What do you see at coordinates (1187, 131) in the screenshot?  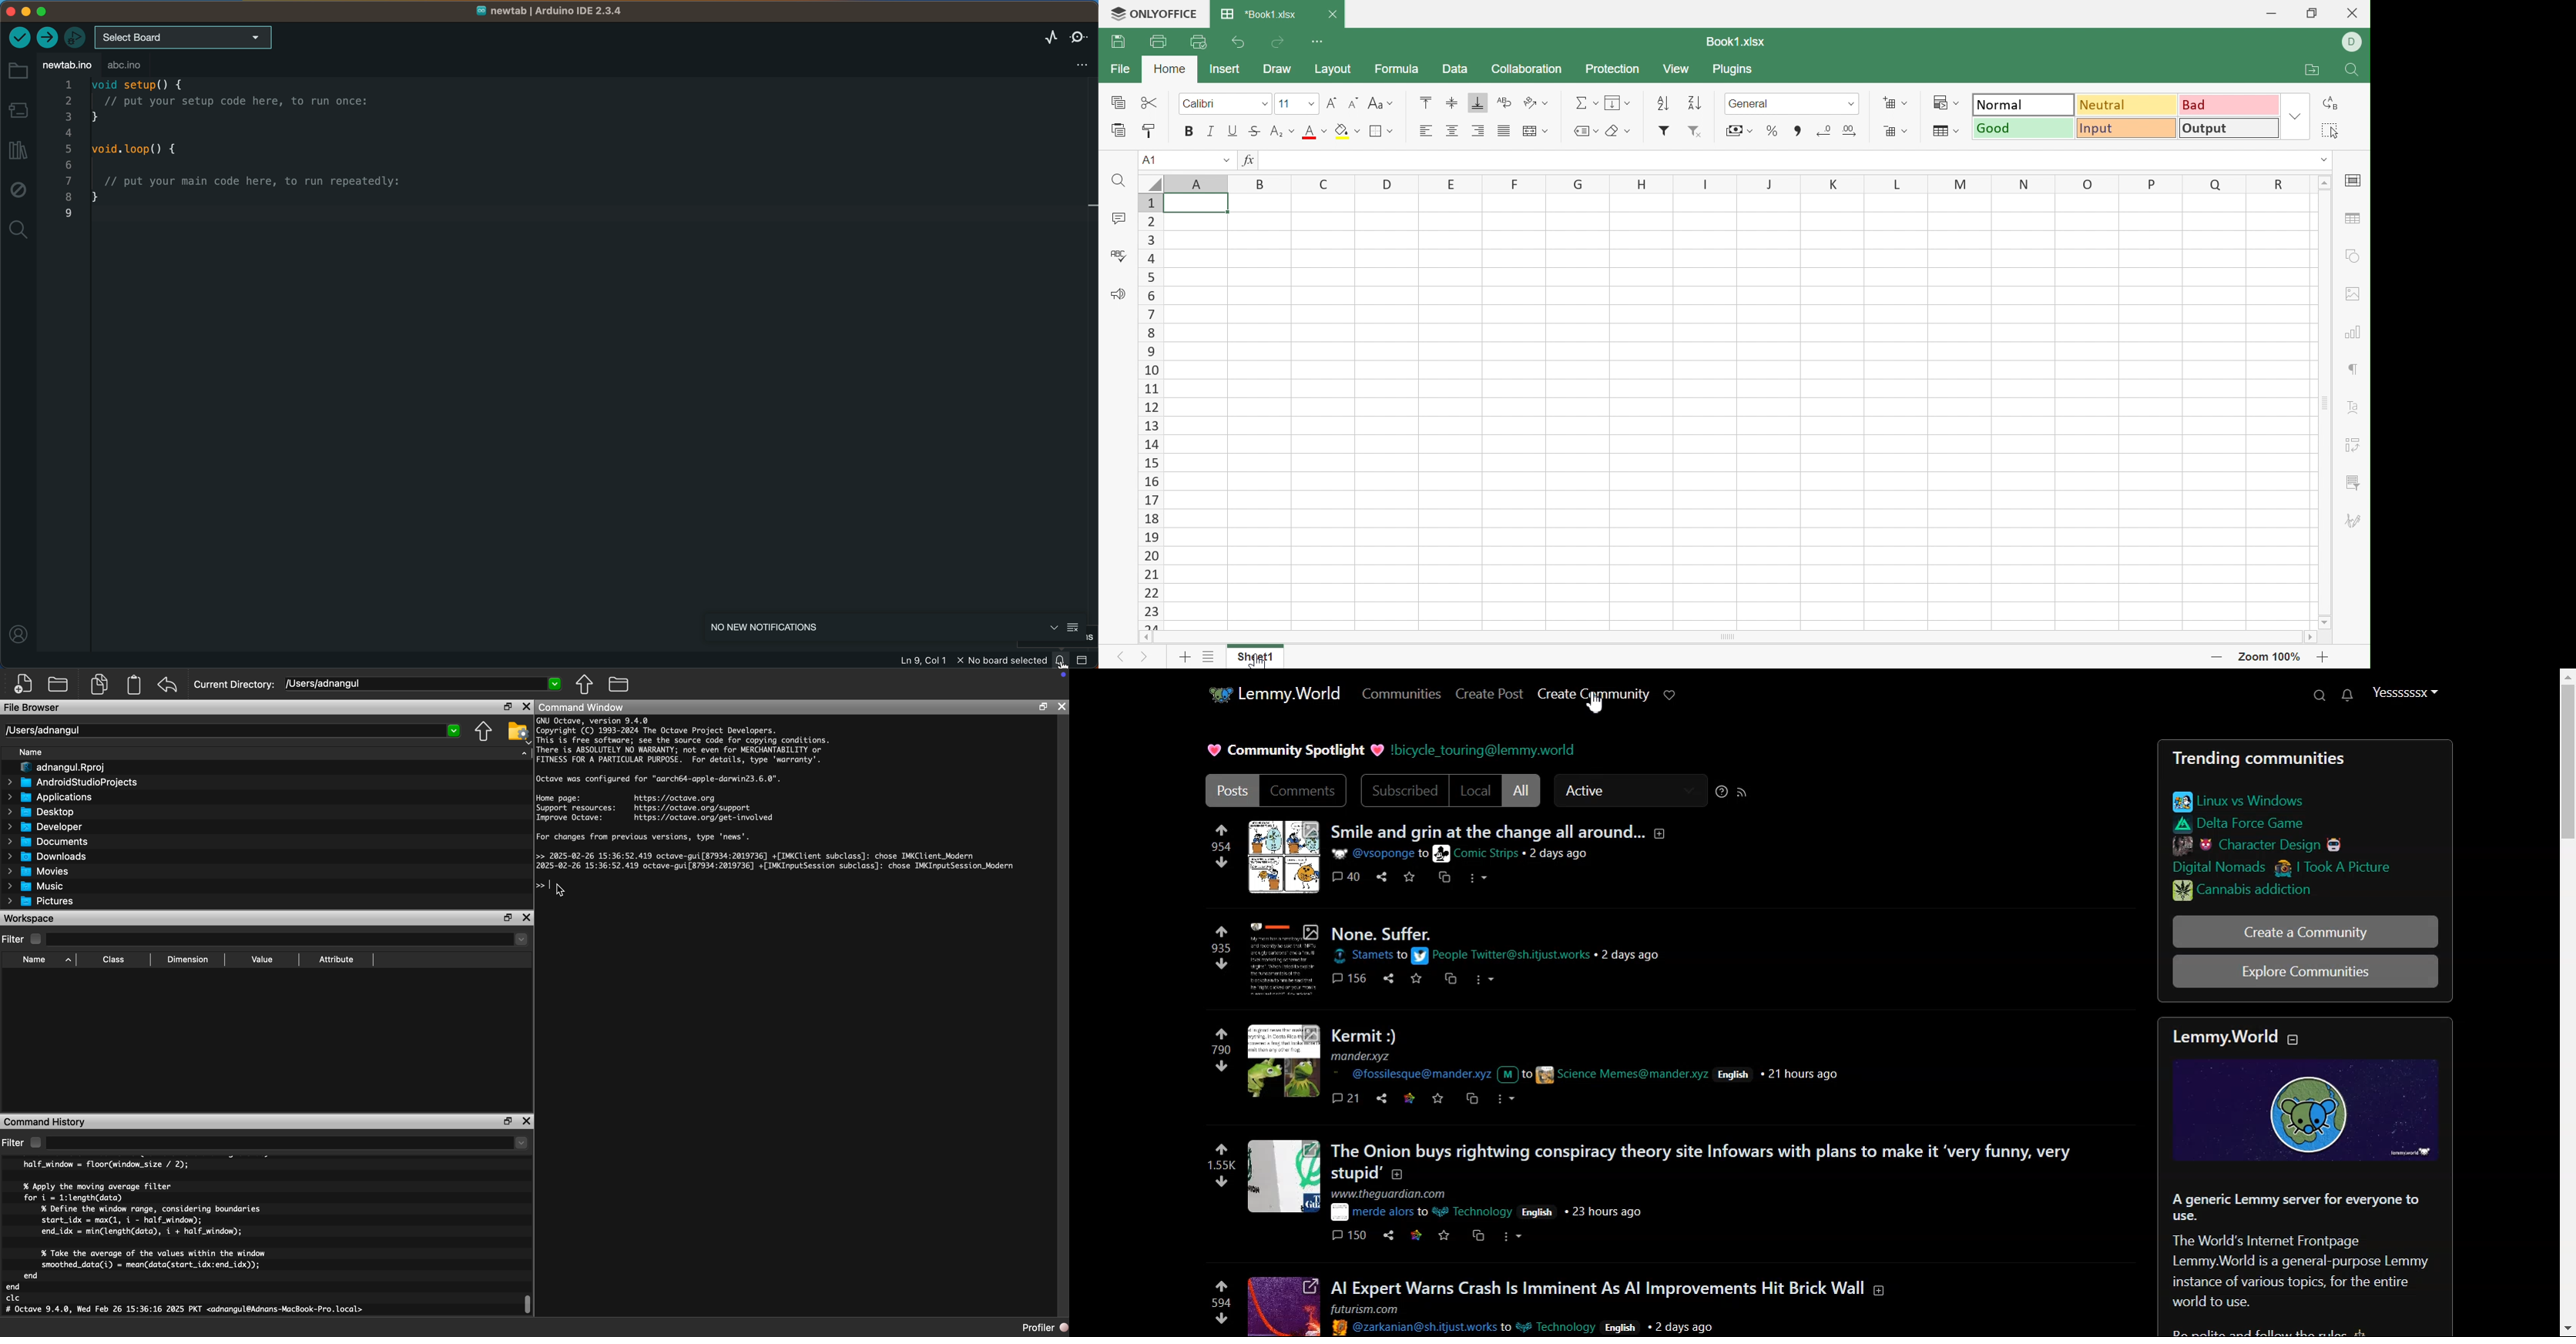 I see `Bold` at bounding box center [1187, 131].